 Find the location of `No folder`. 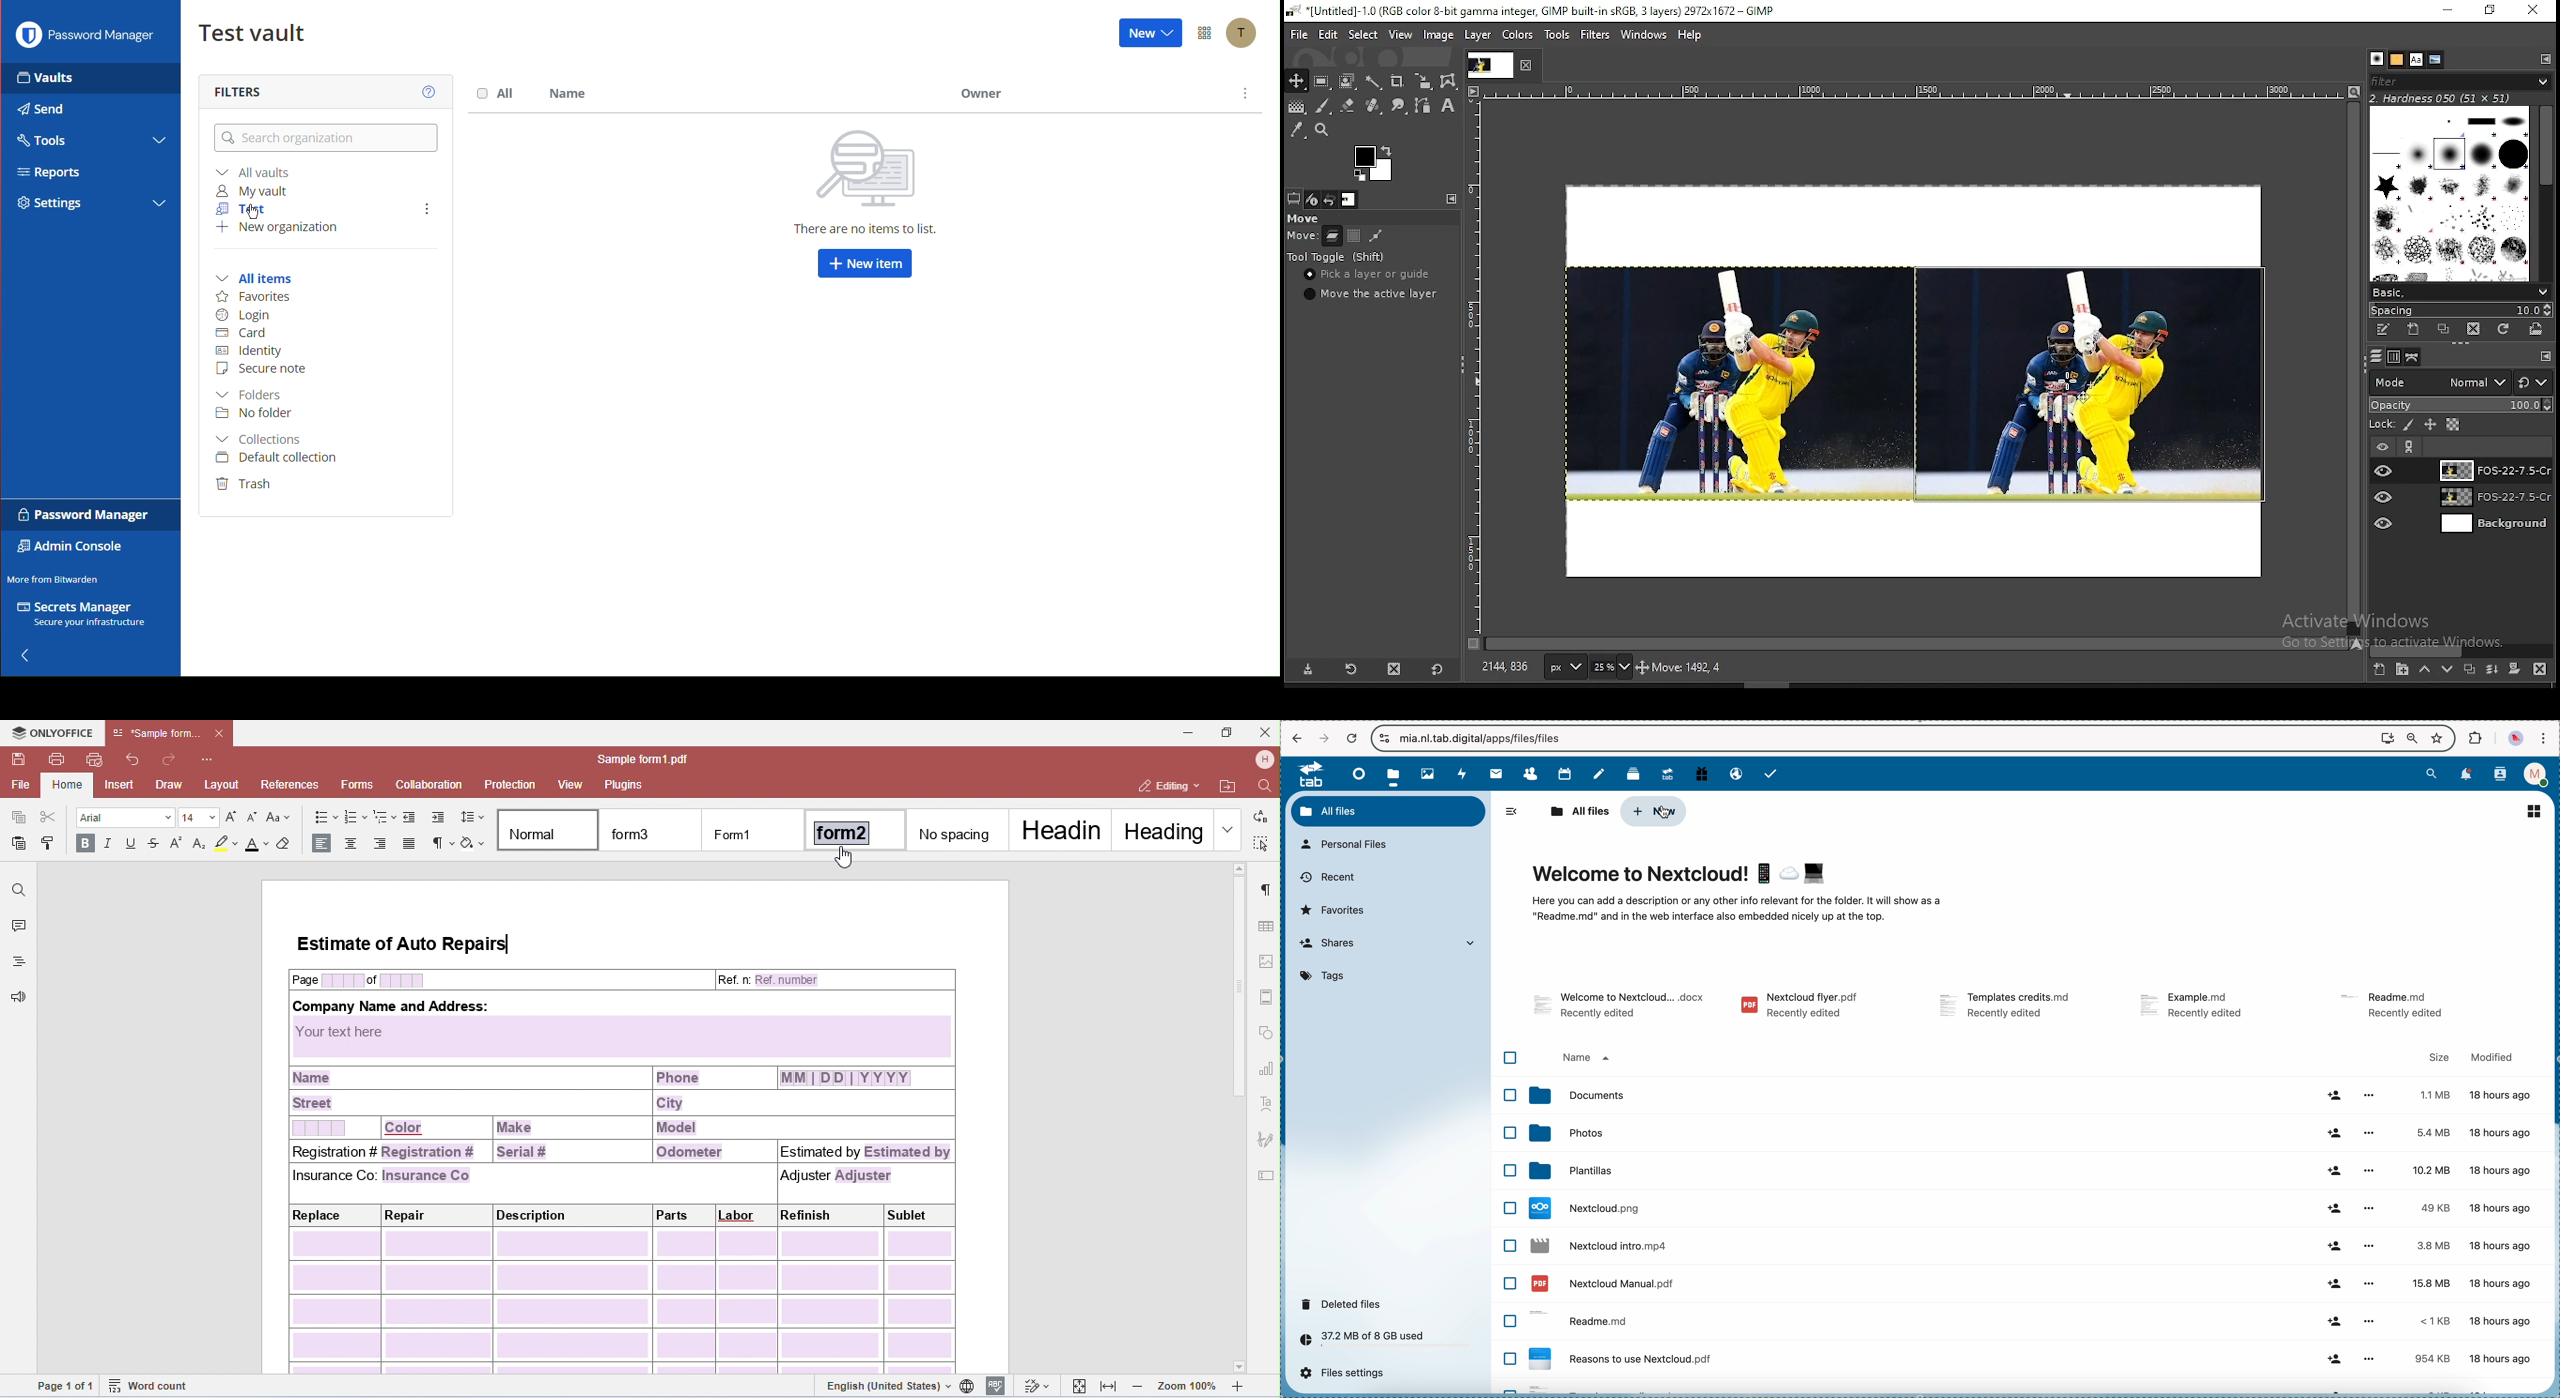

No folder is located at coordinates (254, 415).